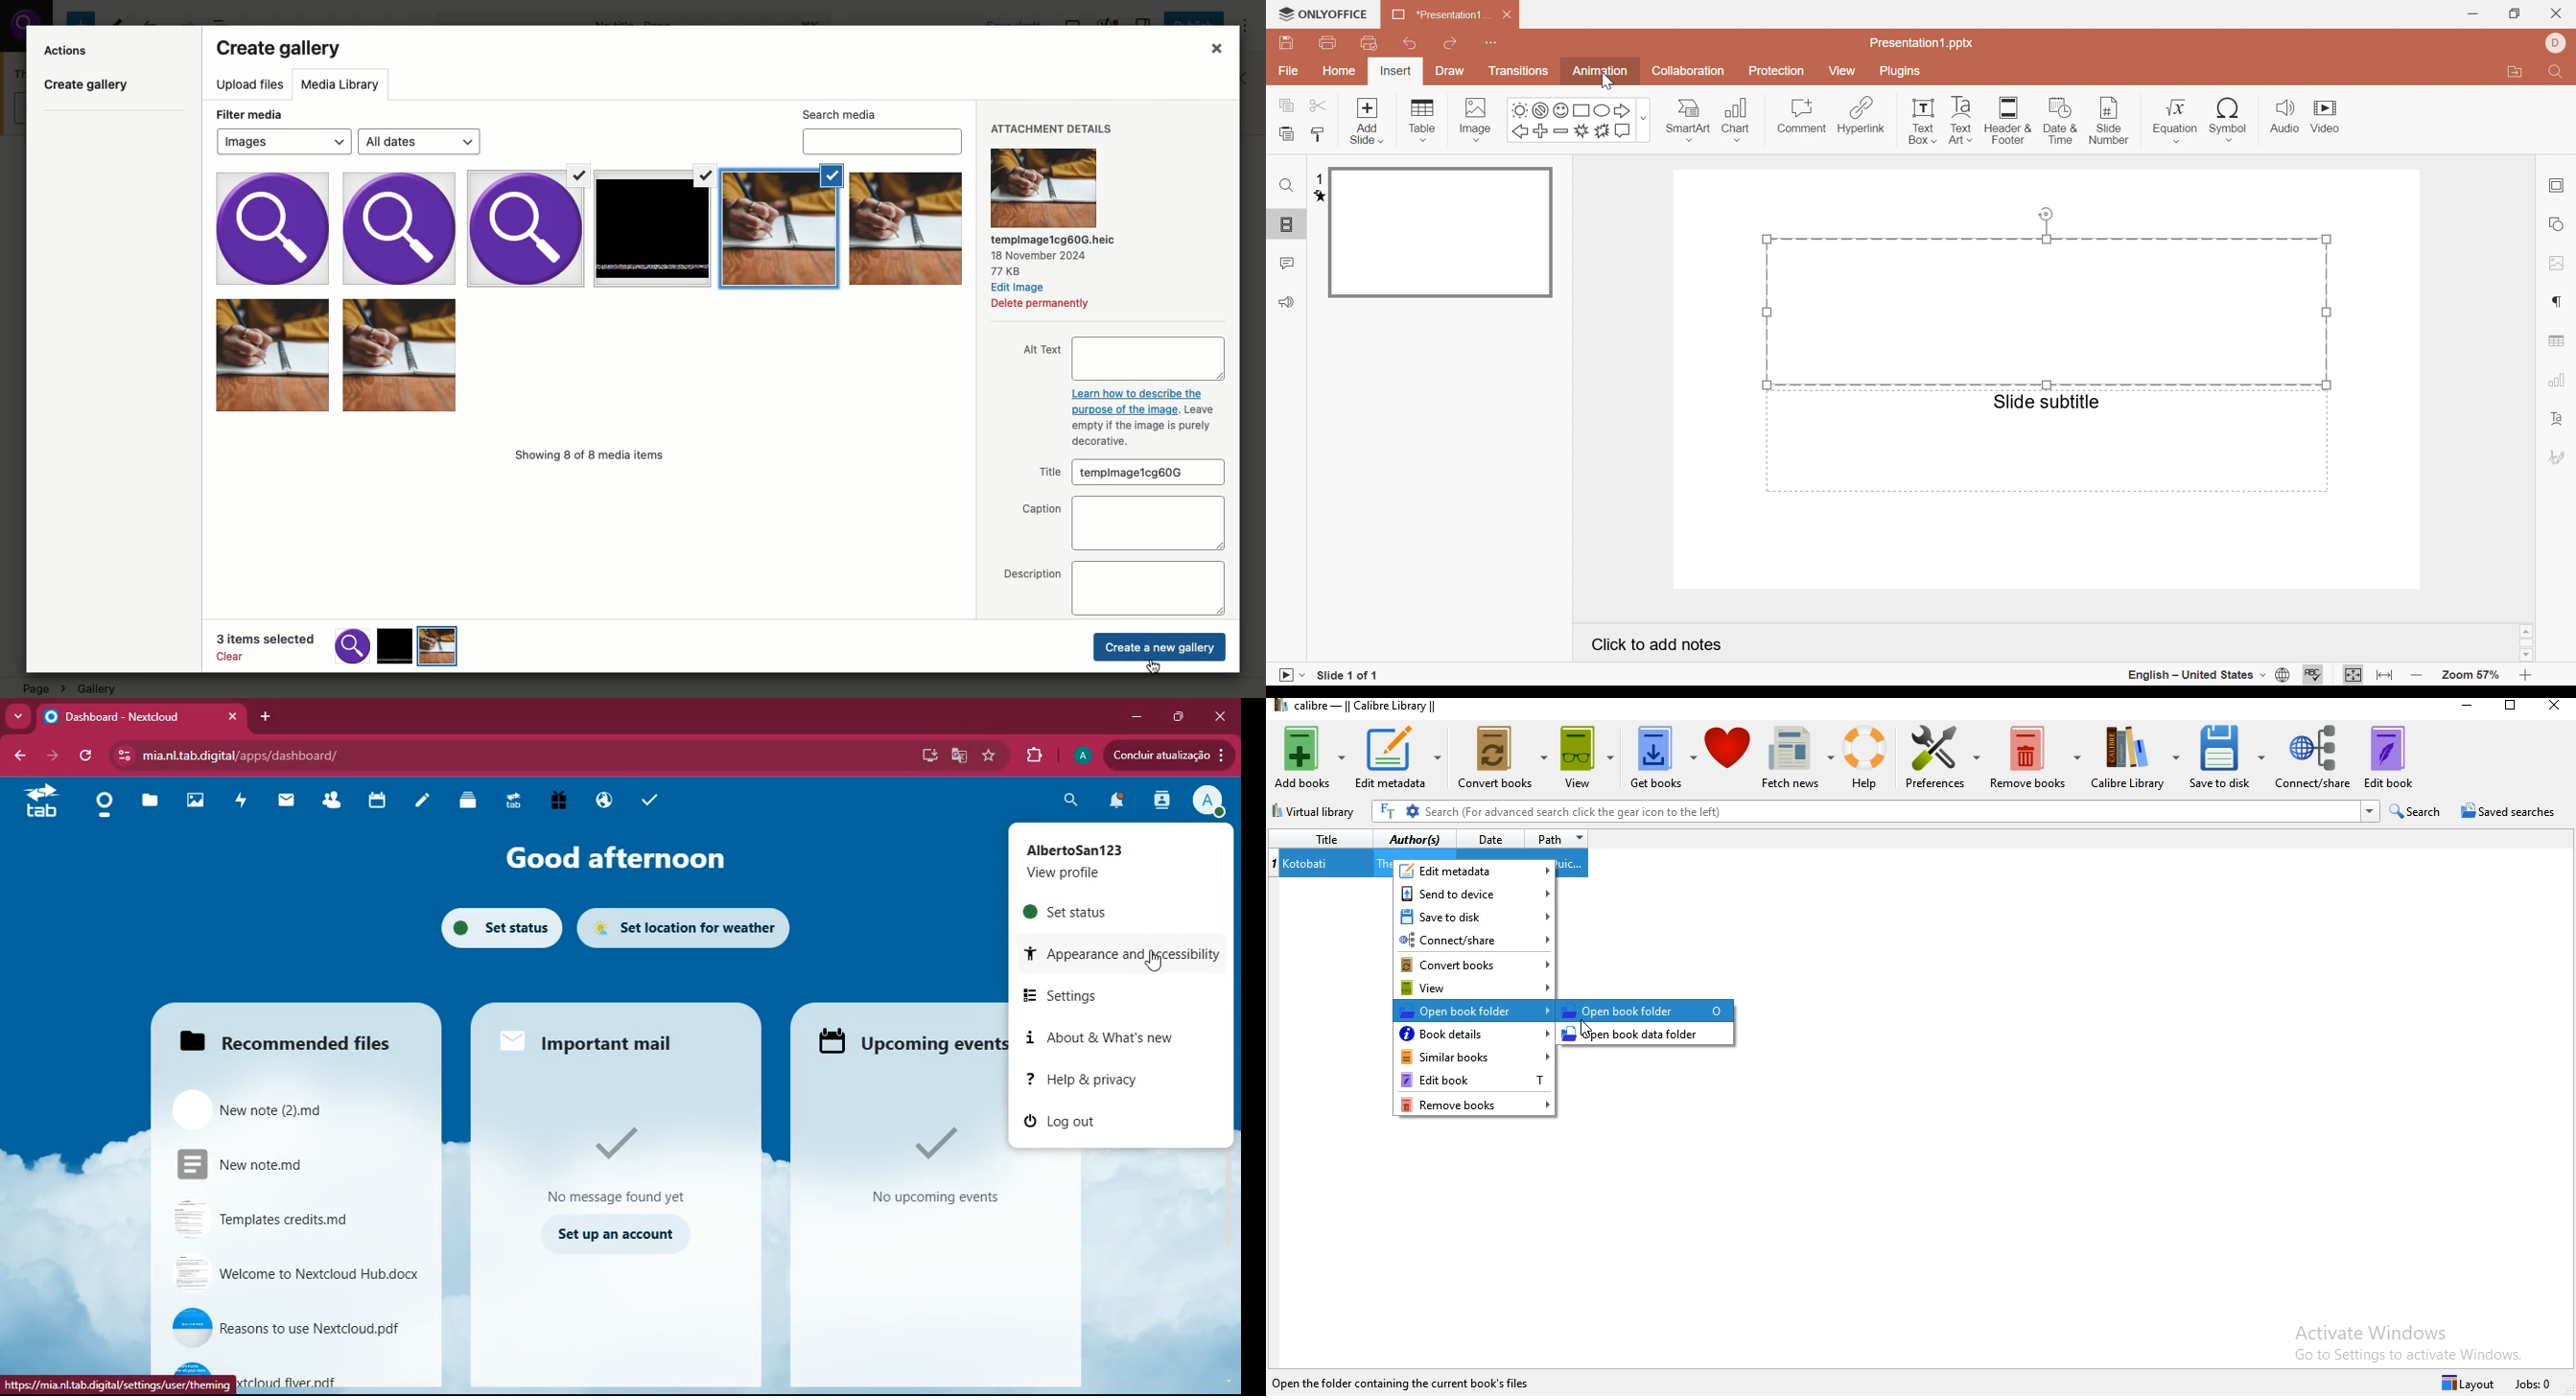 The width and height of the screenshot is (2576, 1400). What do you see at coordinates (2556, 223) in the screenshot?
I see `shape settings` at bounding box center [2556, 223].